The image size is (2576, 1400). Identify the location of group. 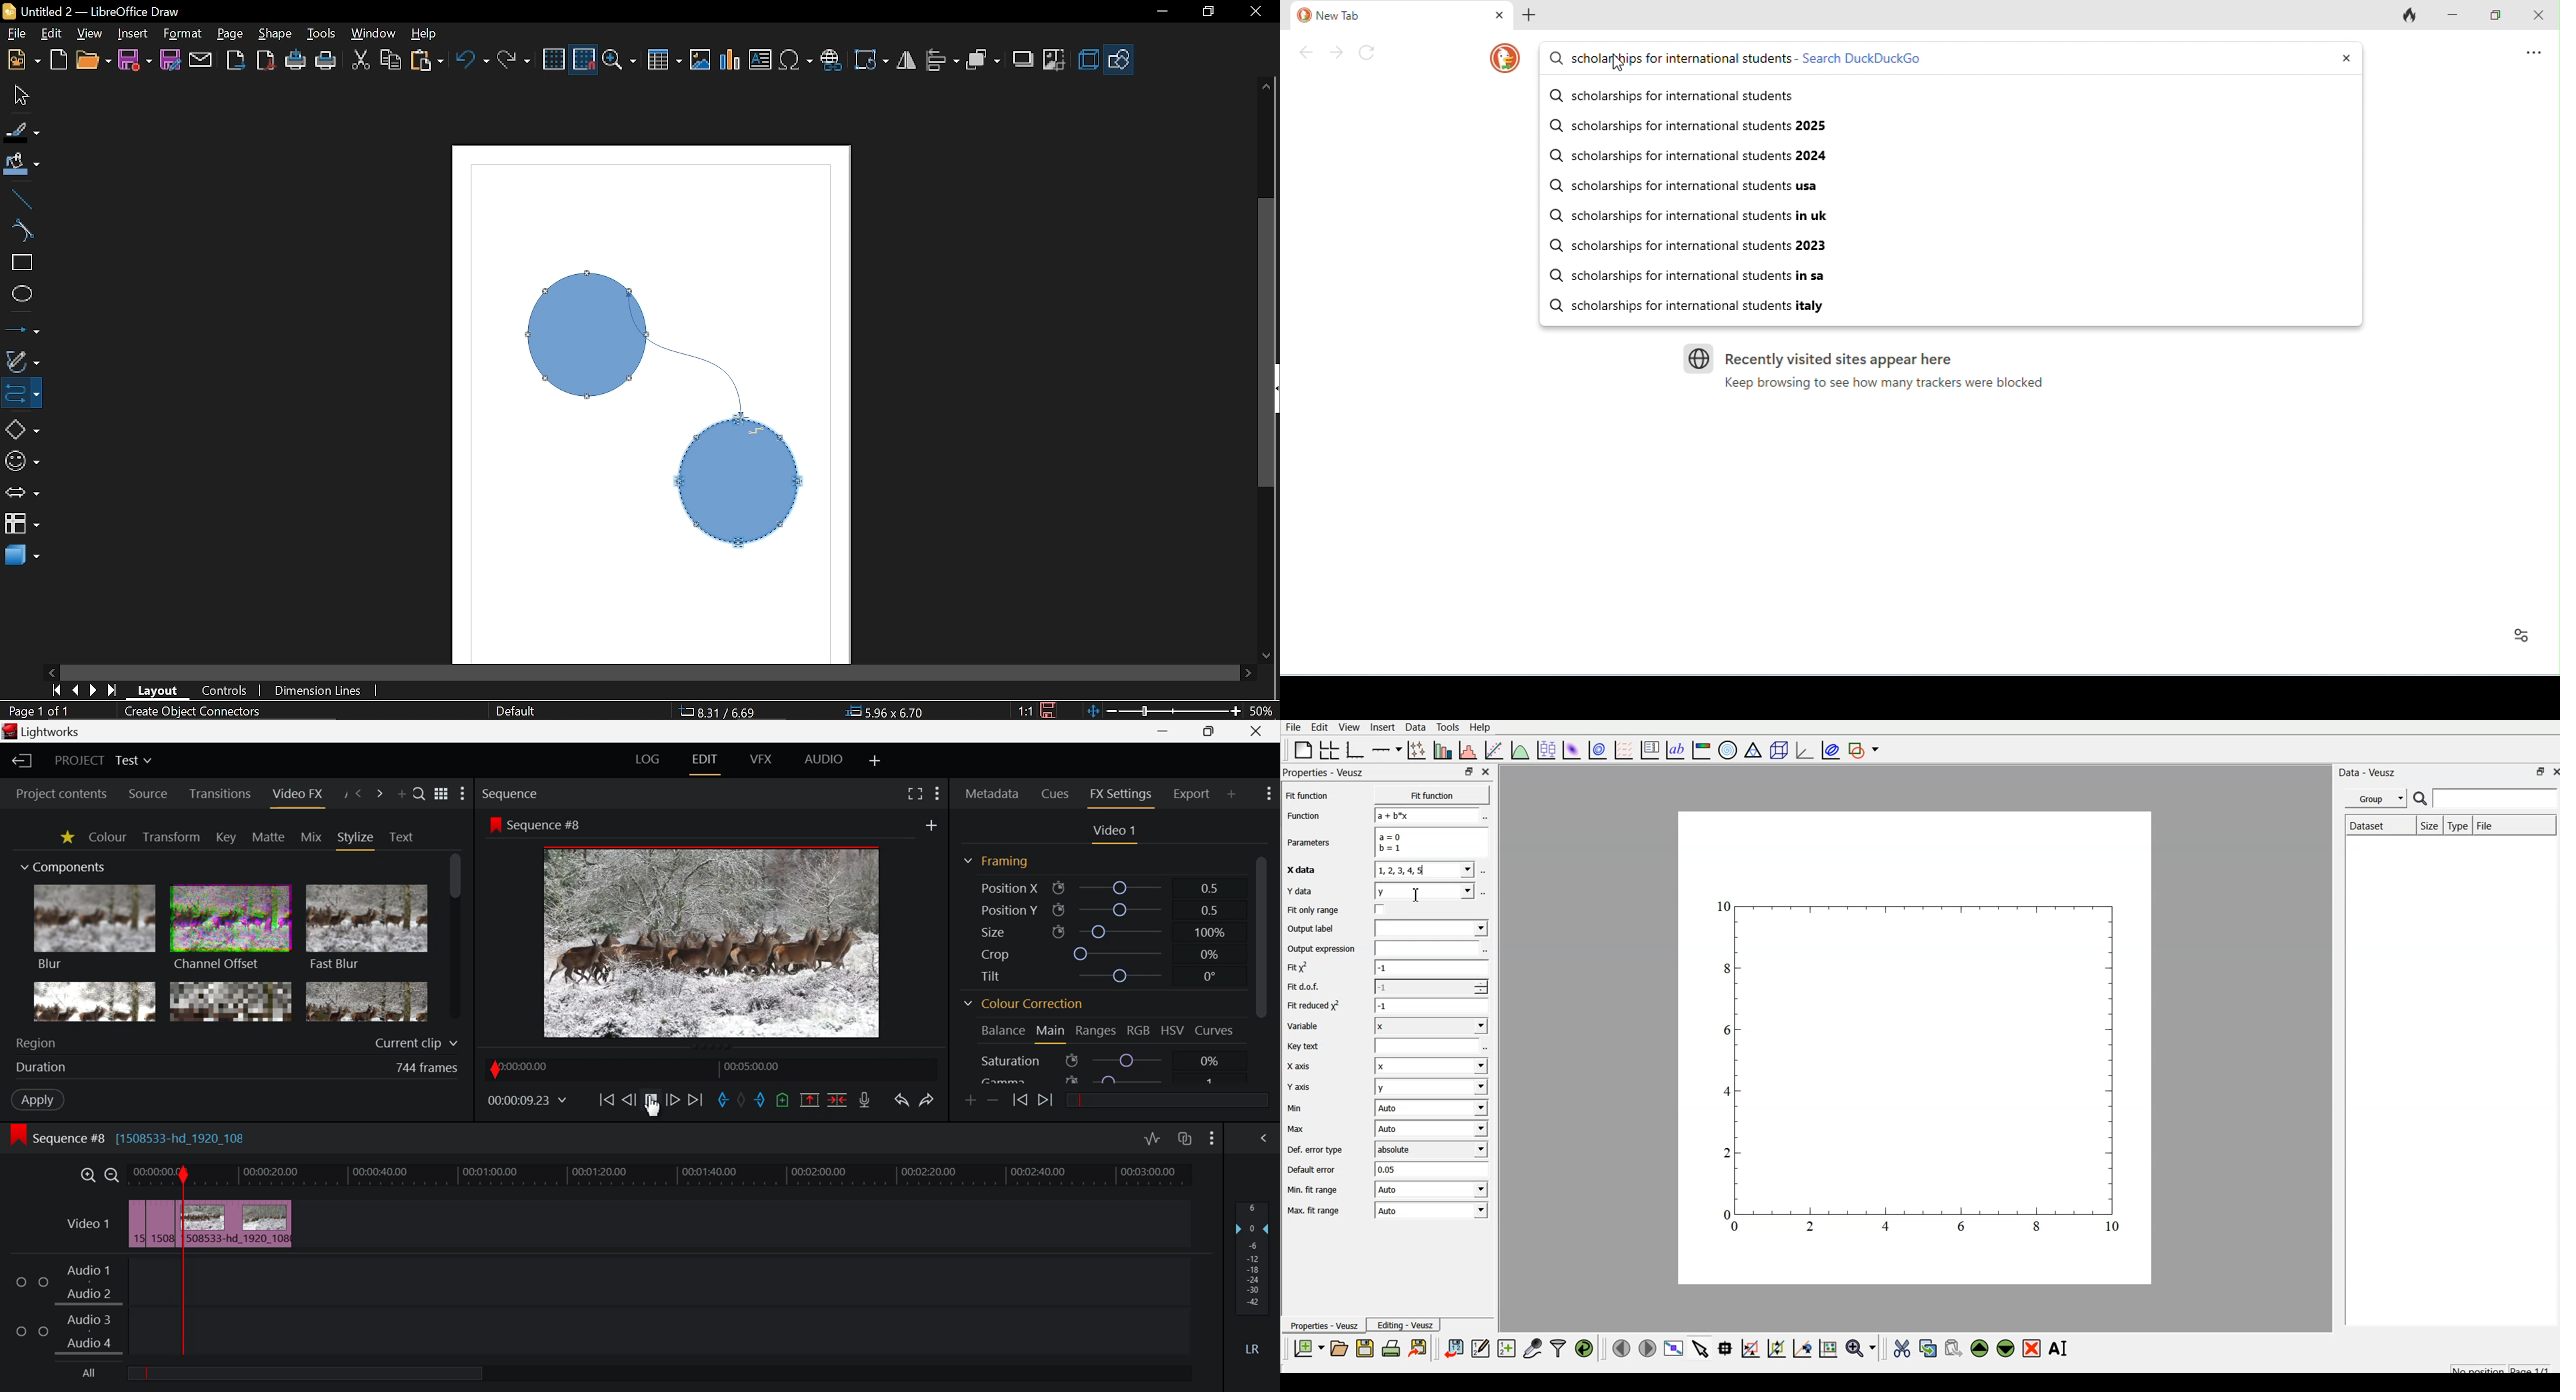
(2378, 799).